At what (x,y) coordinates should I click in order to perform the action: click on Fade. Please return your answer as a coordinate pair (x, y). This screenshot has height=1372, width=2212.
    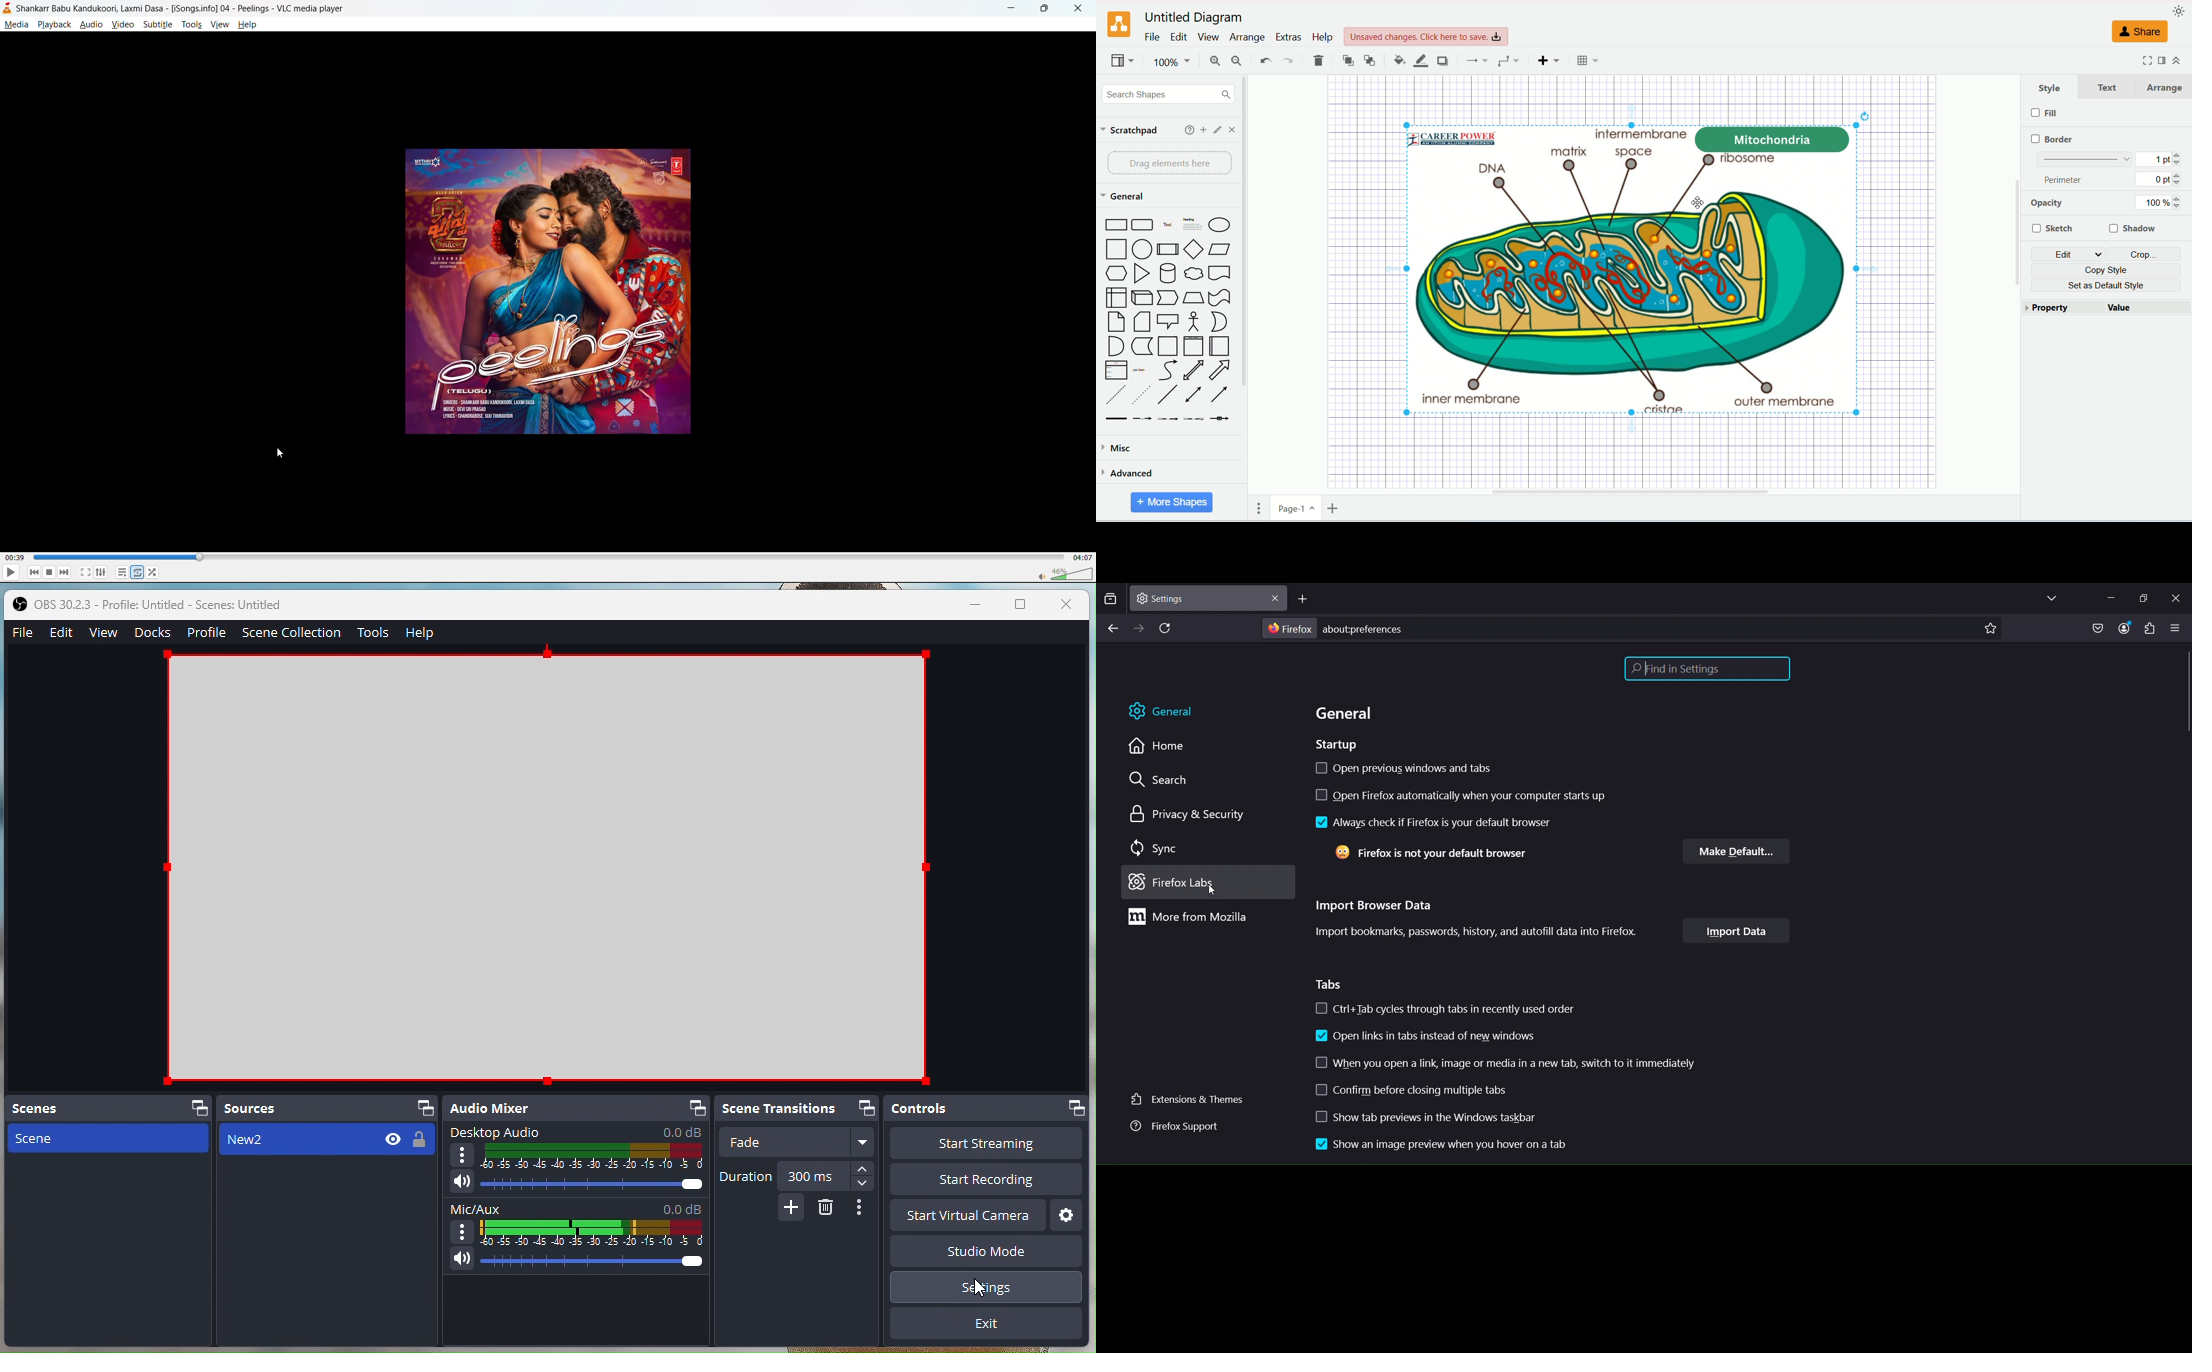
    Looking at the image, I should click on (786, 1142).